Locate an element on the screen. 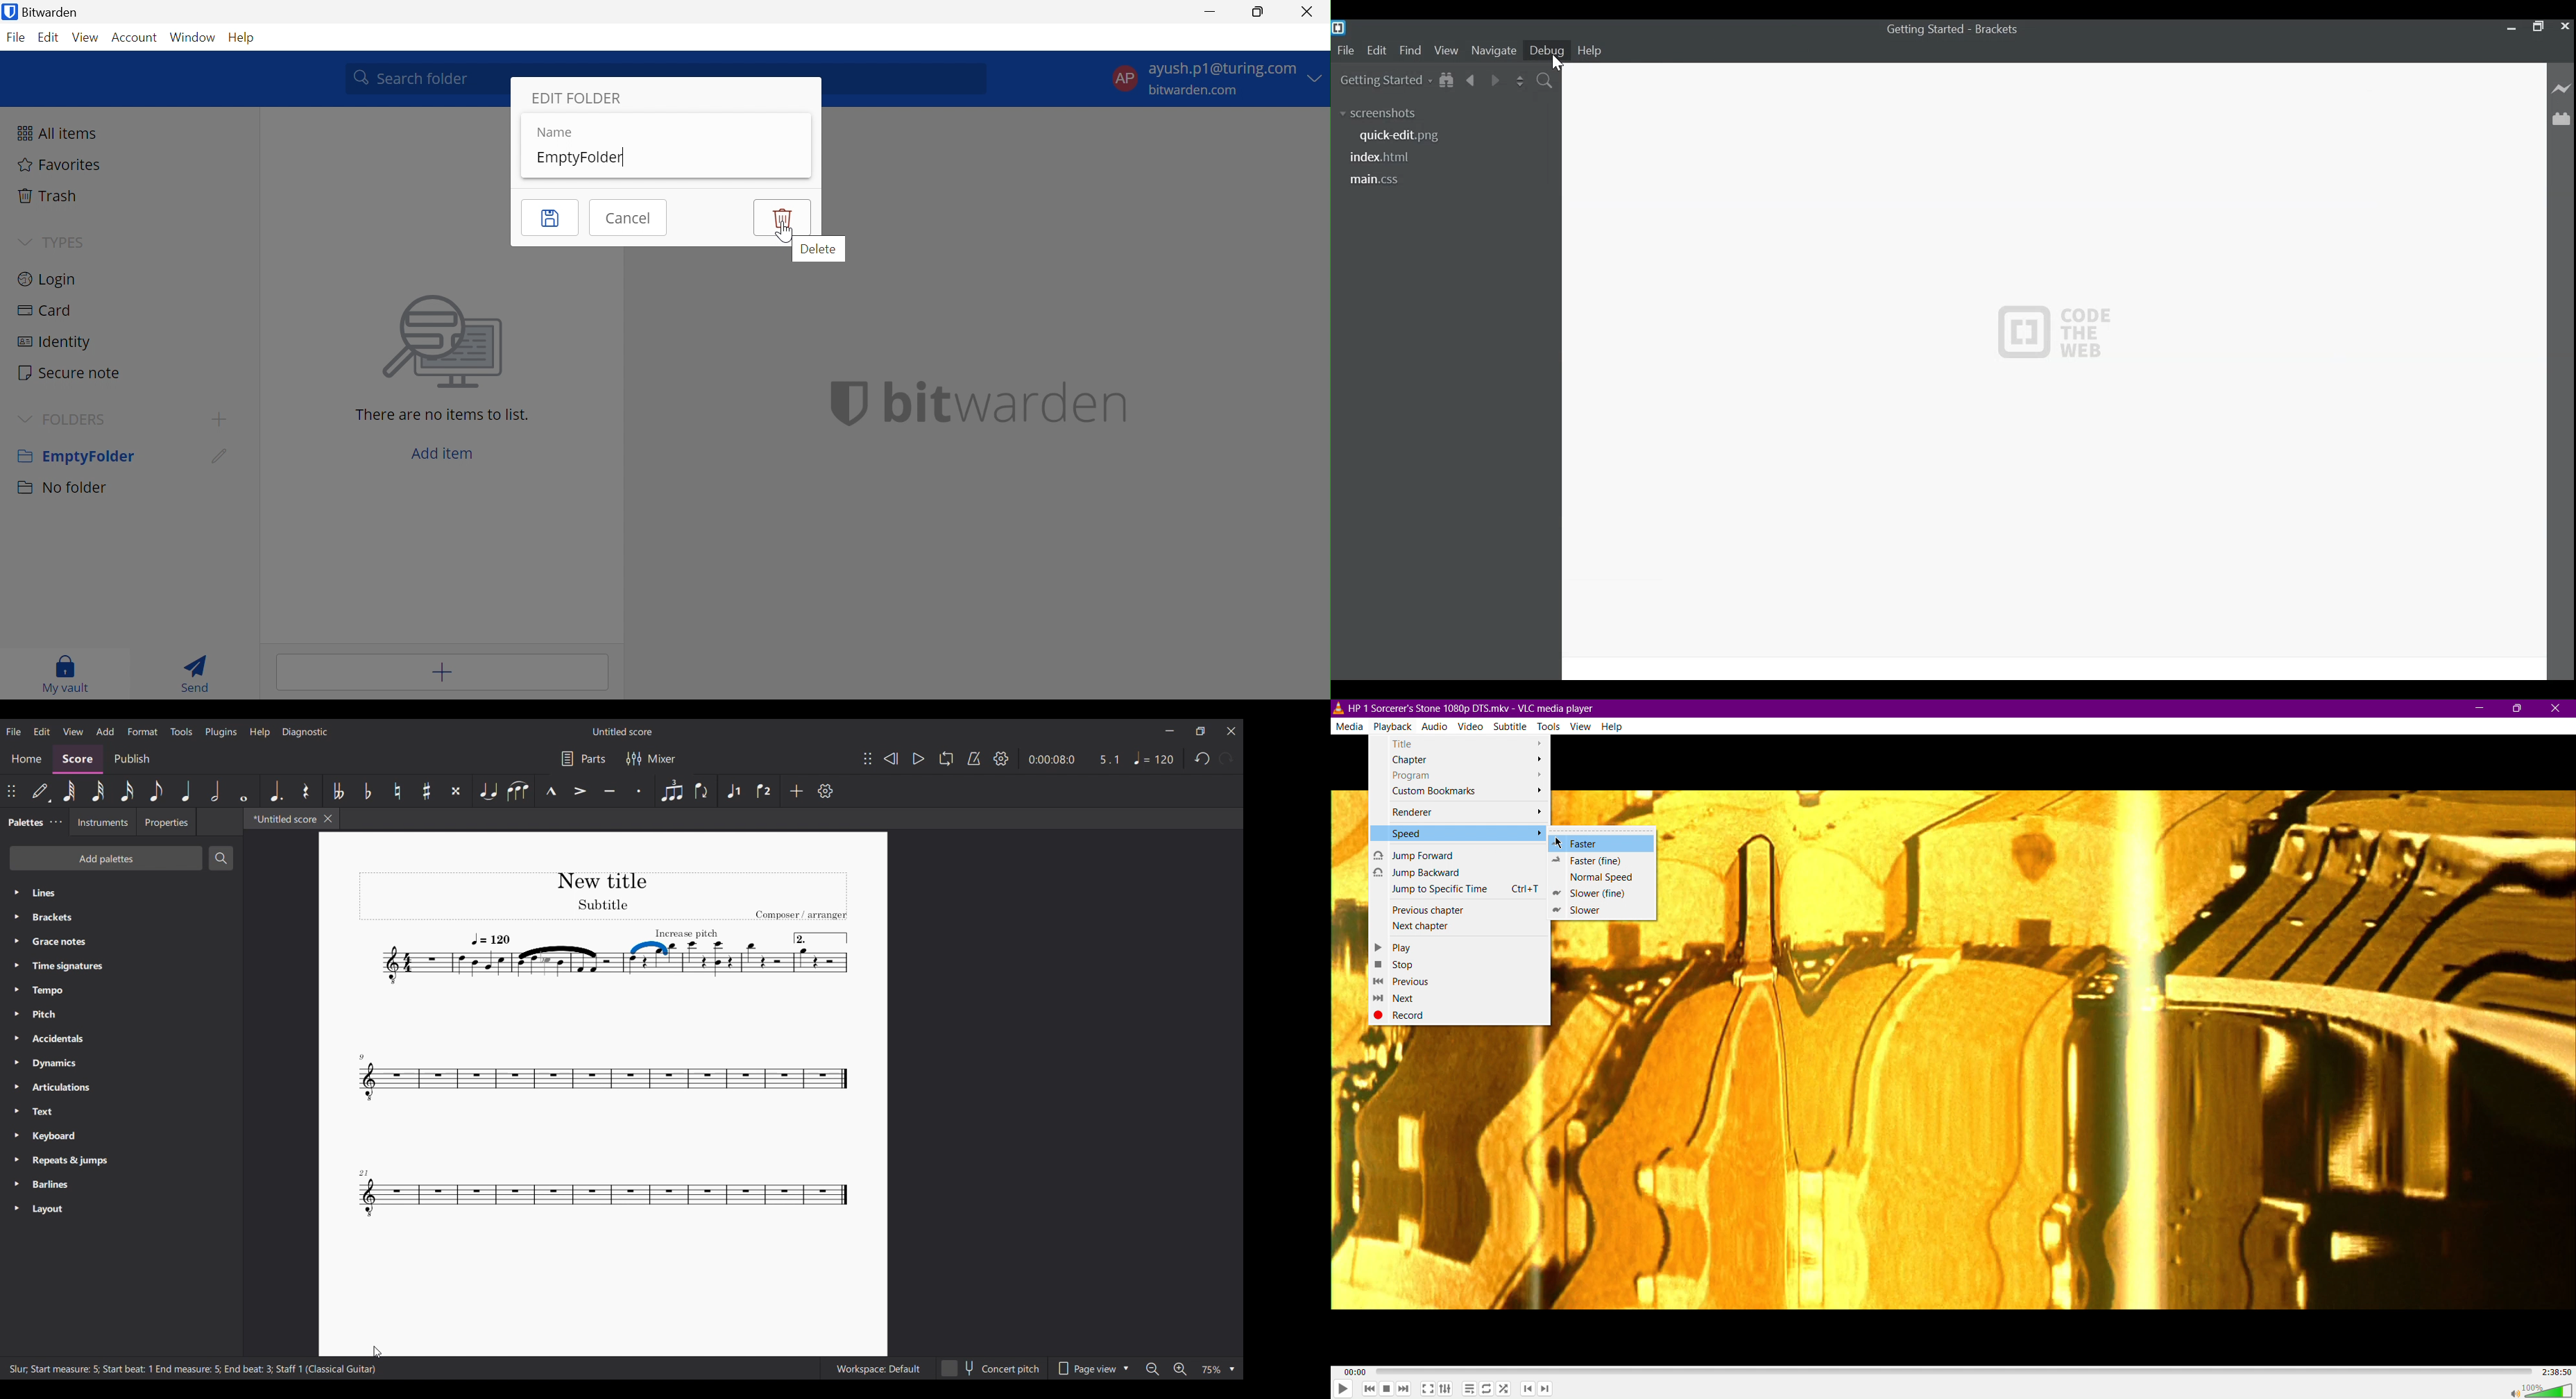  00:00 is located at coordinates (1357, 1371).